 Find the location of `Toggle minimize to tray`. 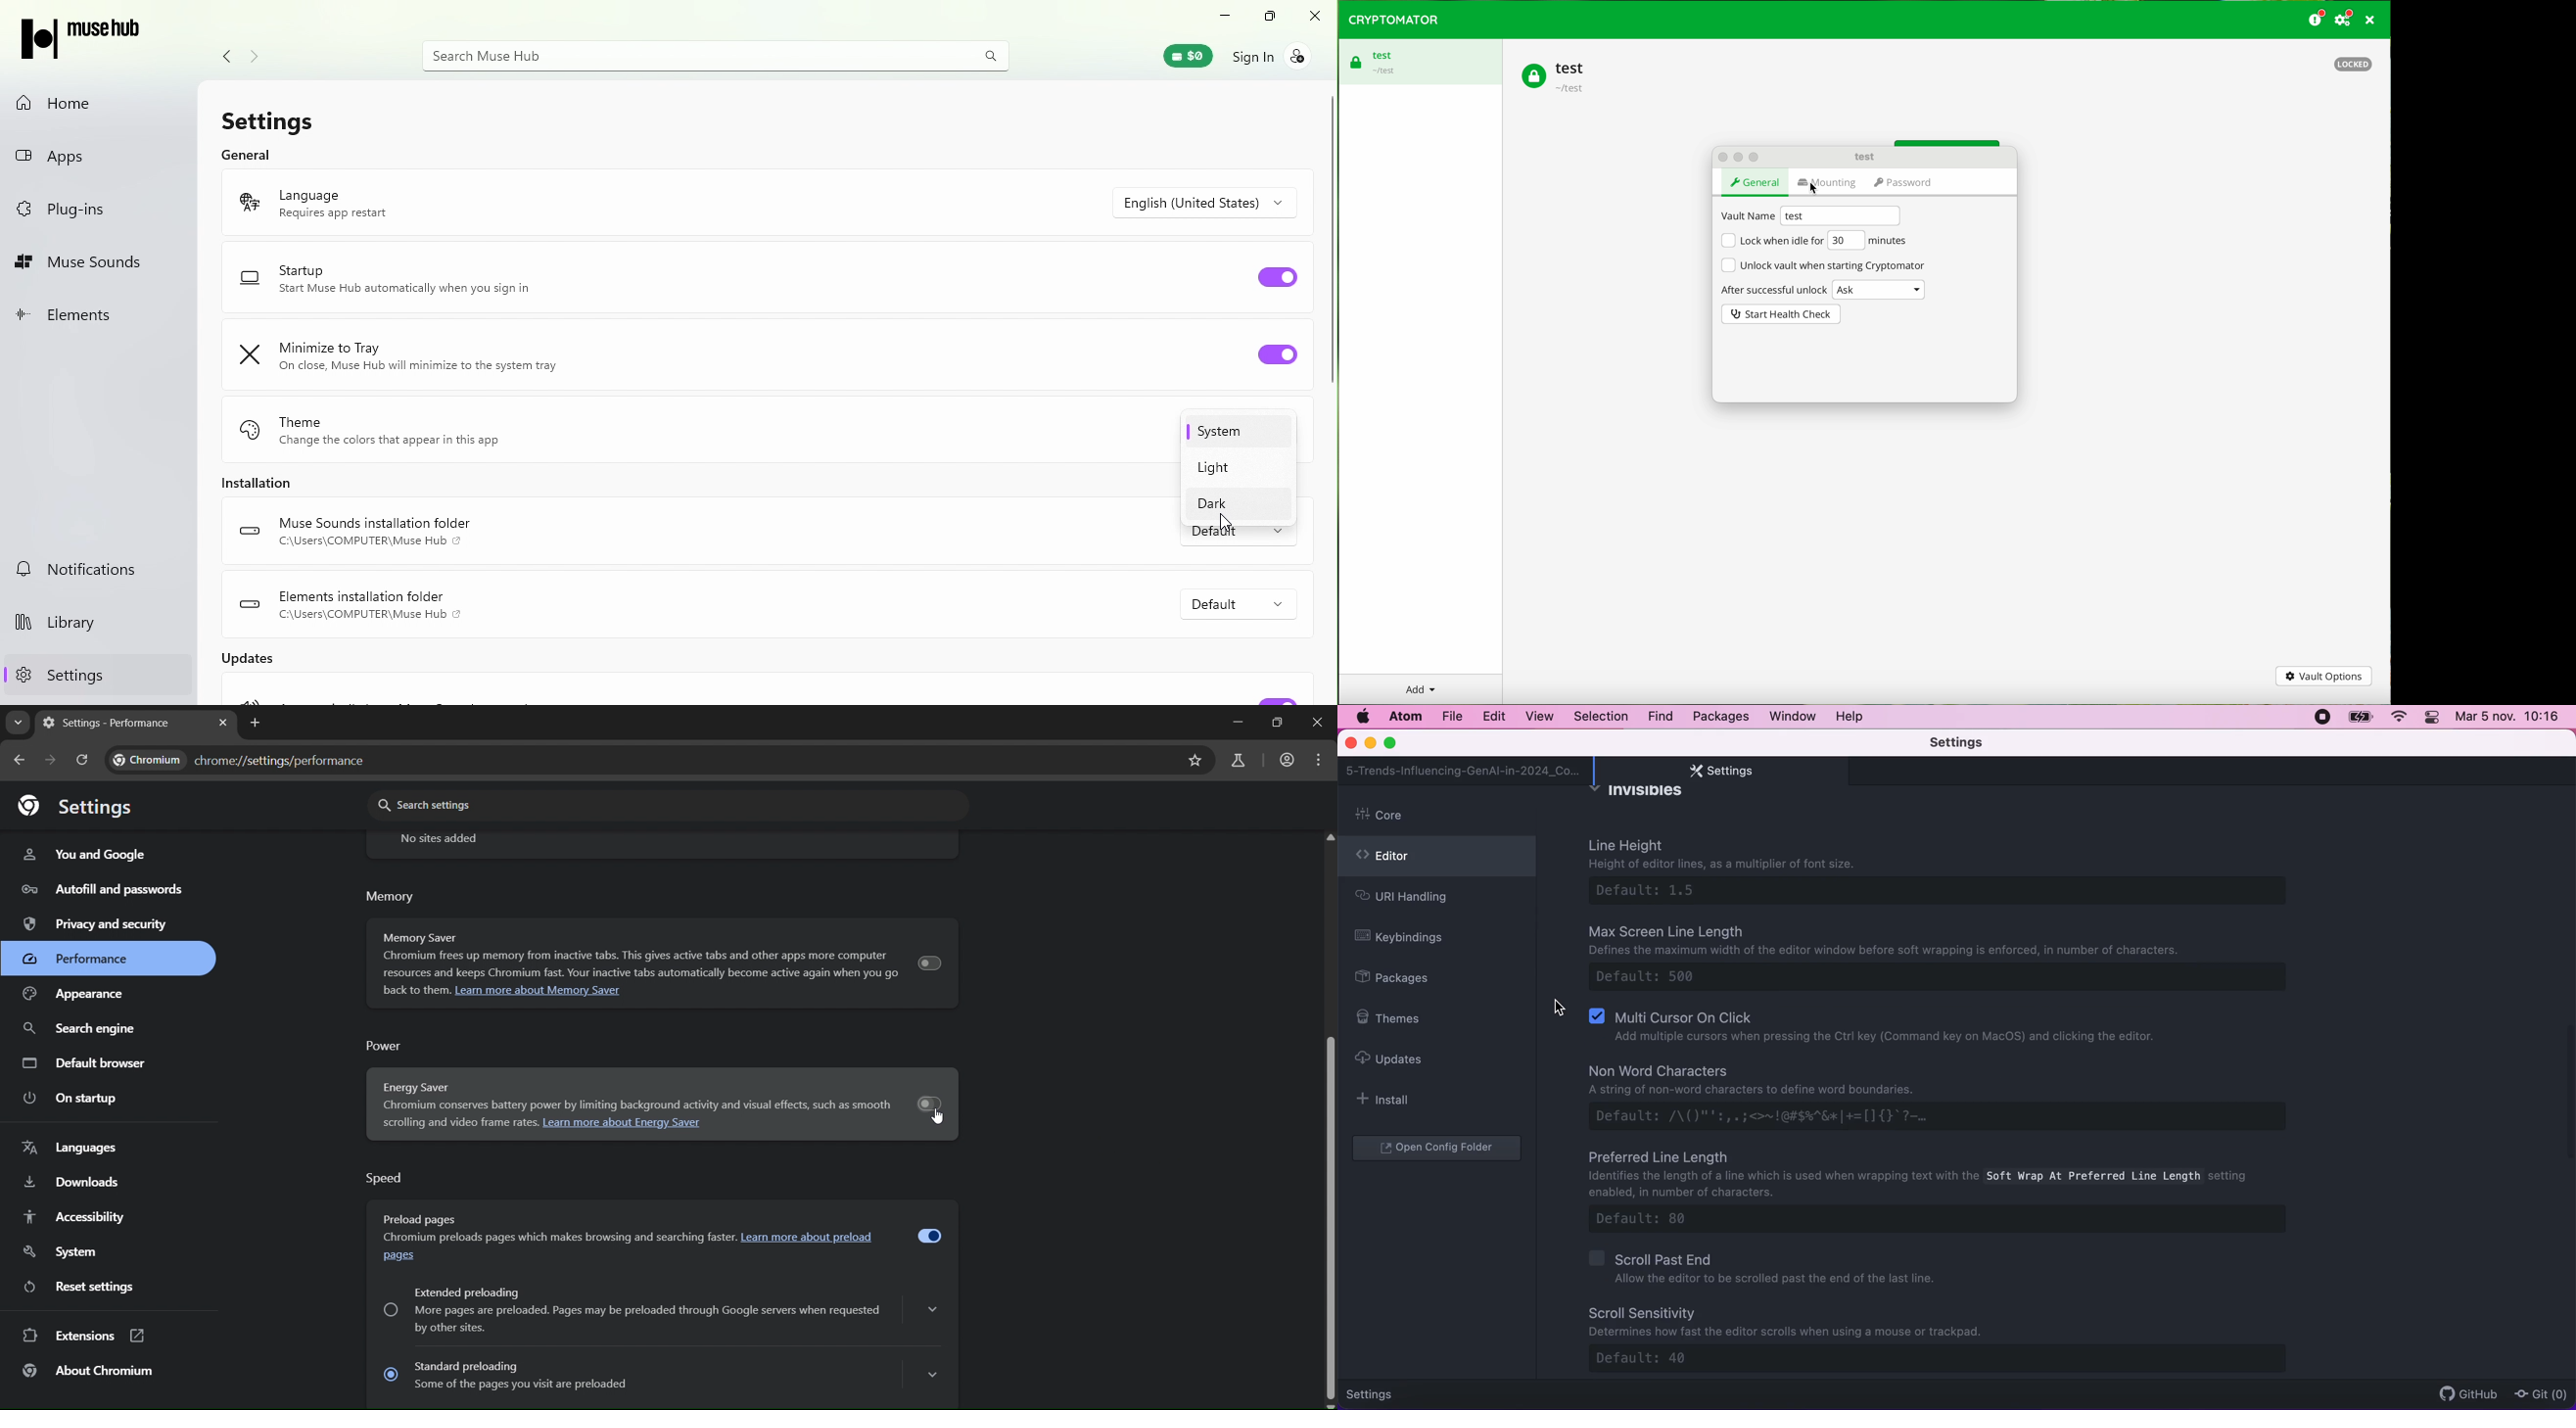

Toggle minimize to tray is located at coordinates (1274, 353).